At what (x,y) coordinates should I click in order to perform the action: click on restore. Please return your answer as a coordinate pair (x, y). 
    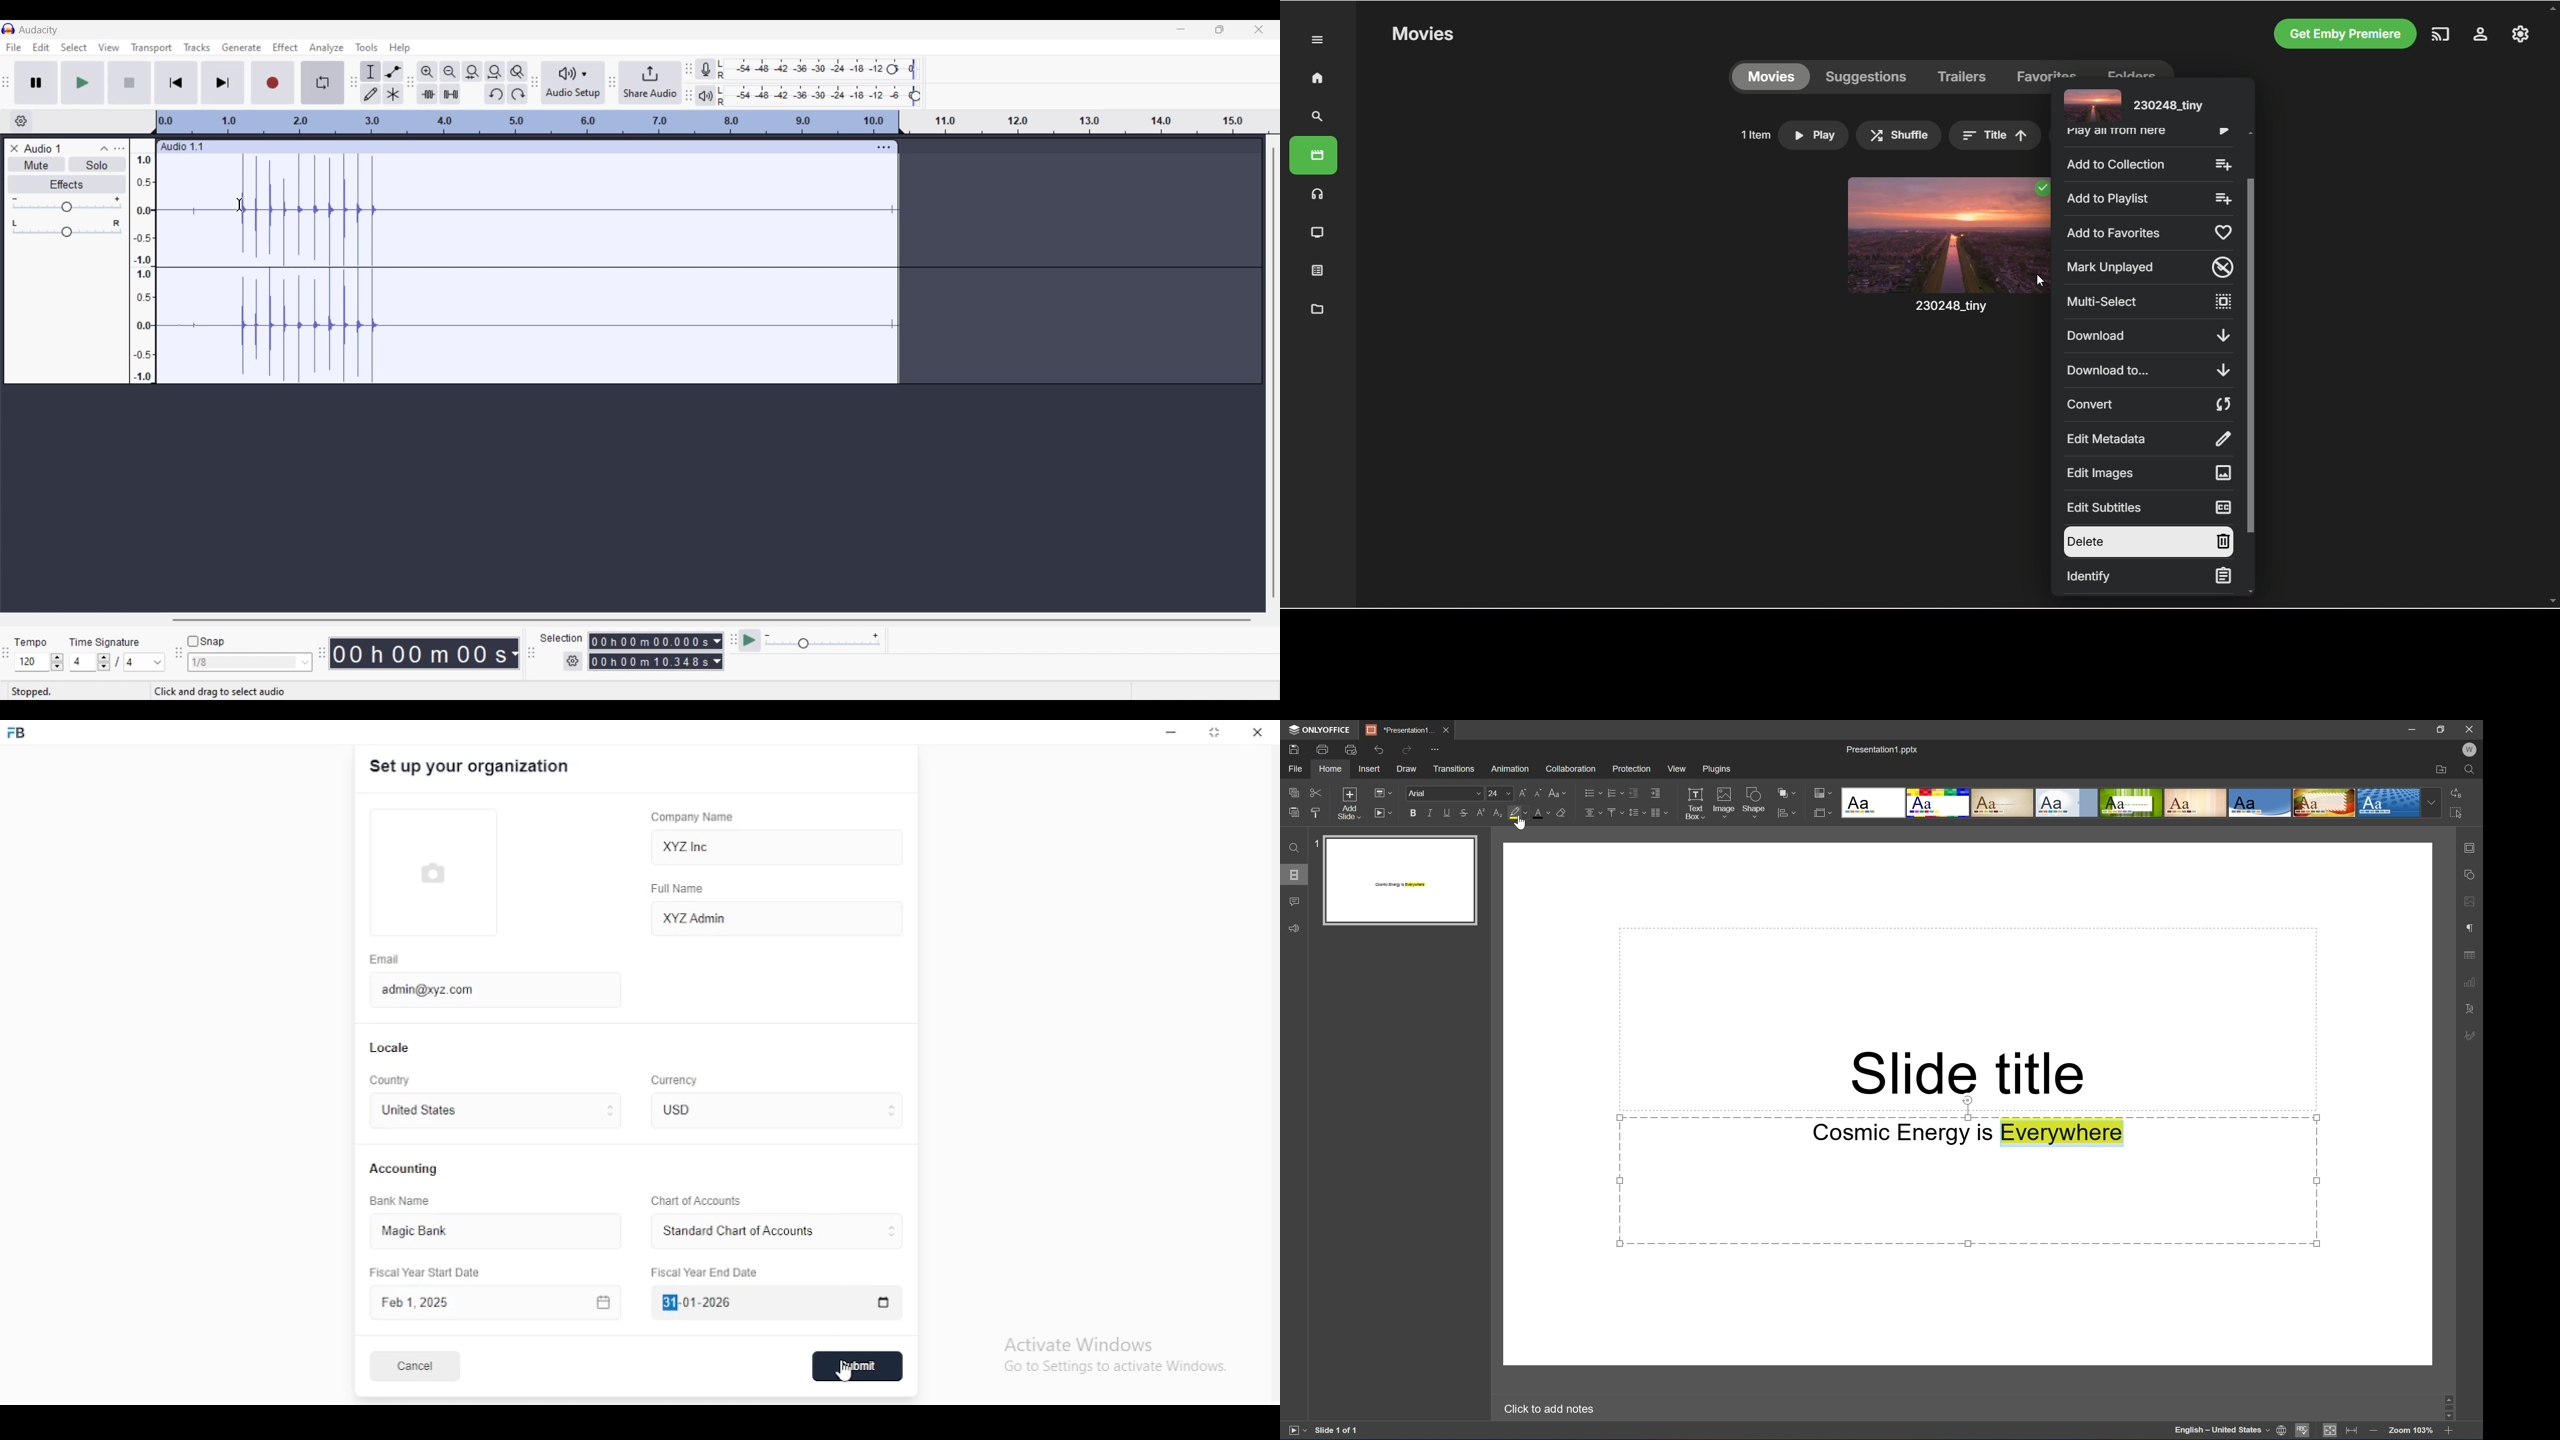
    Looking at the image, I should click on (1216, 734).